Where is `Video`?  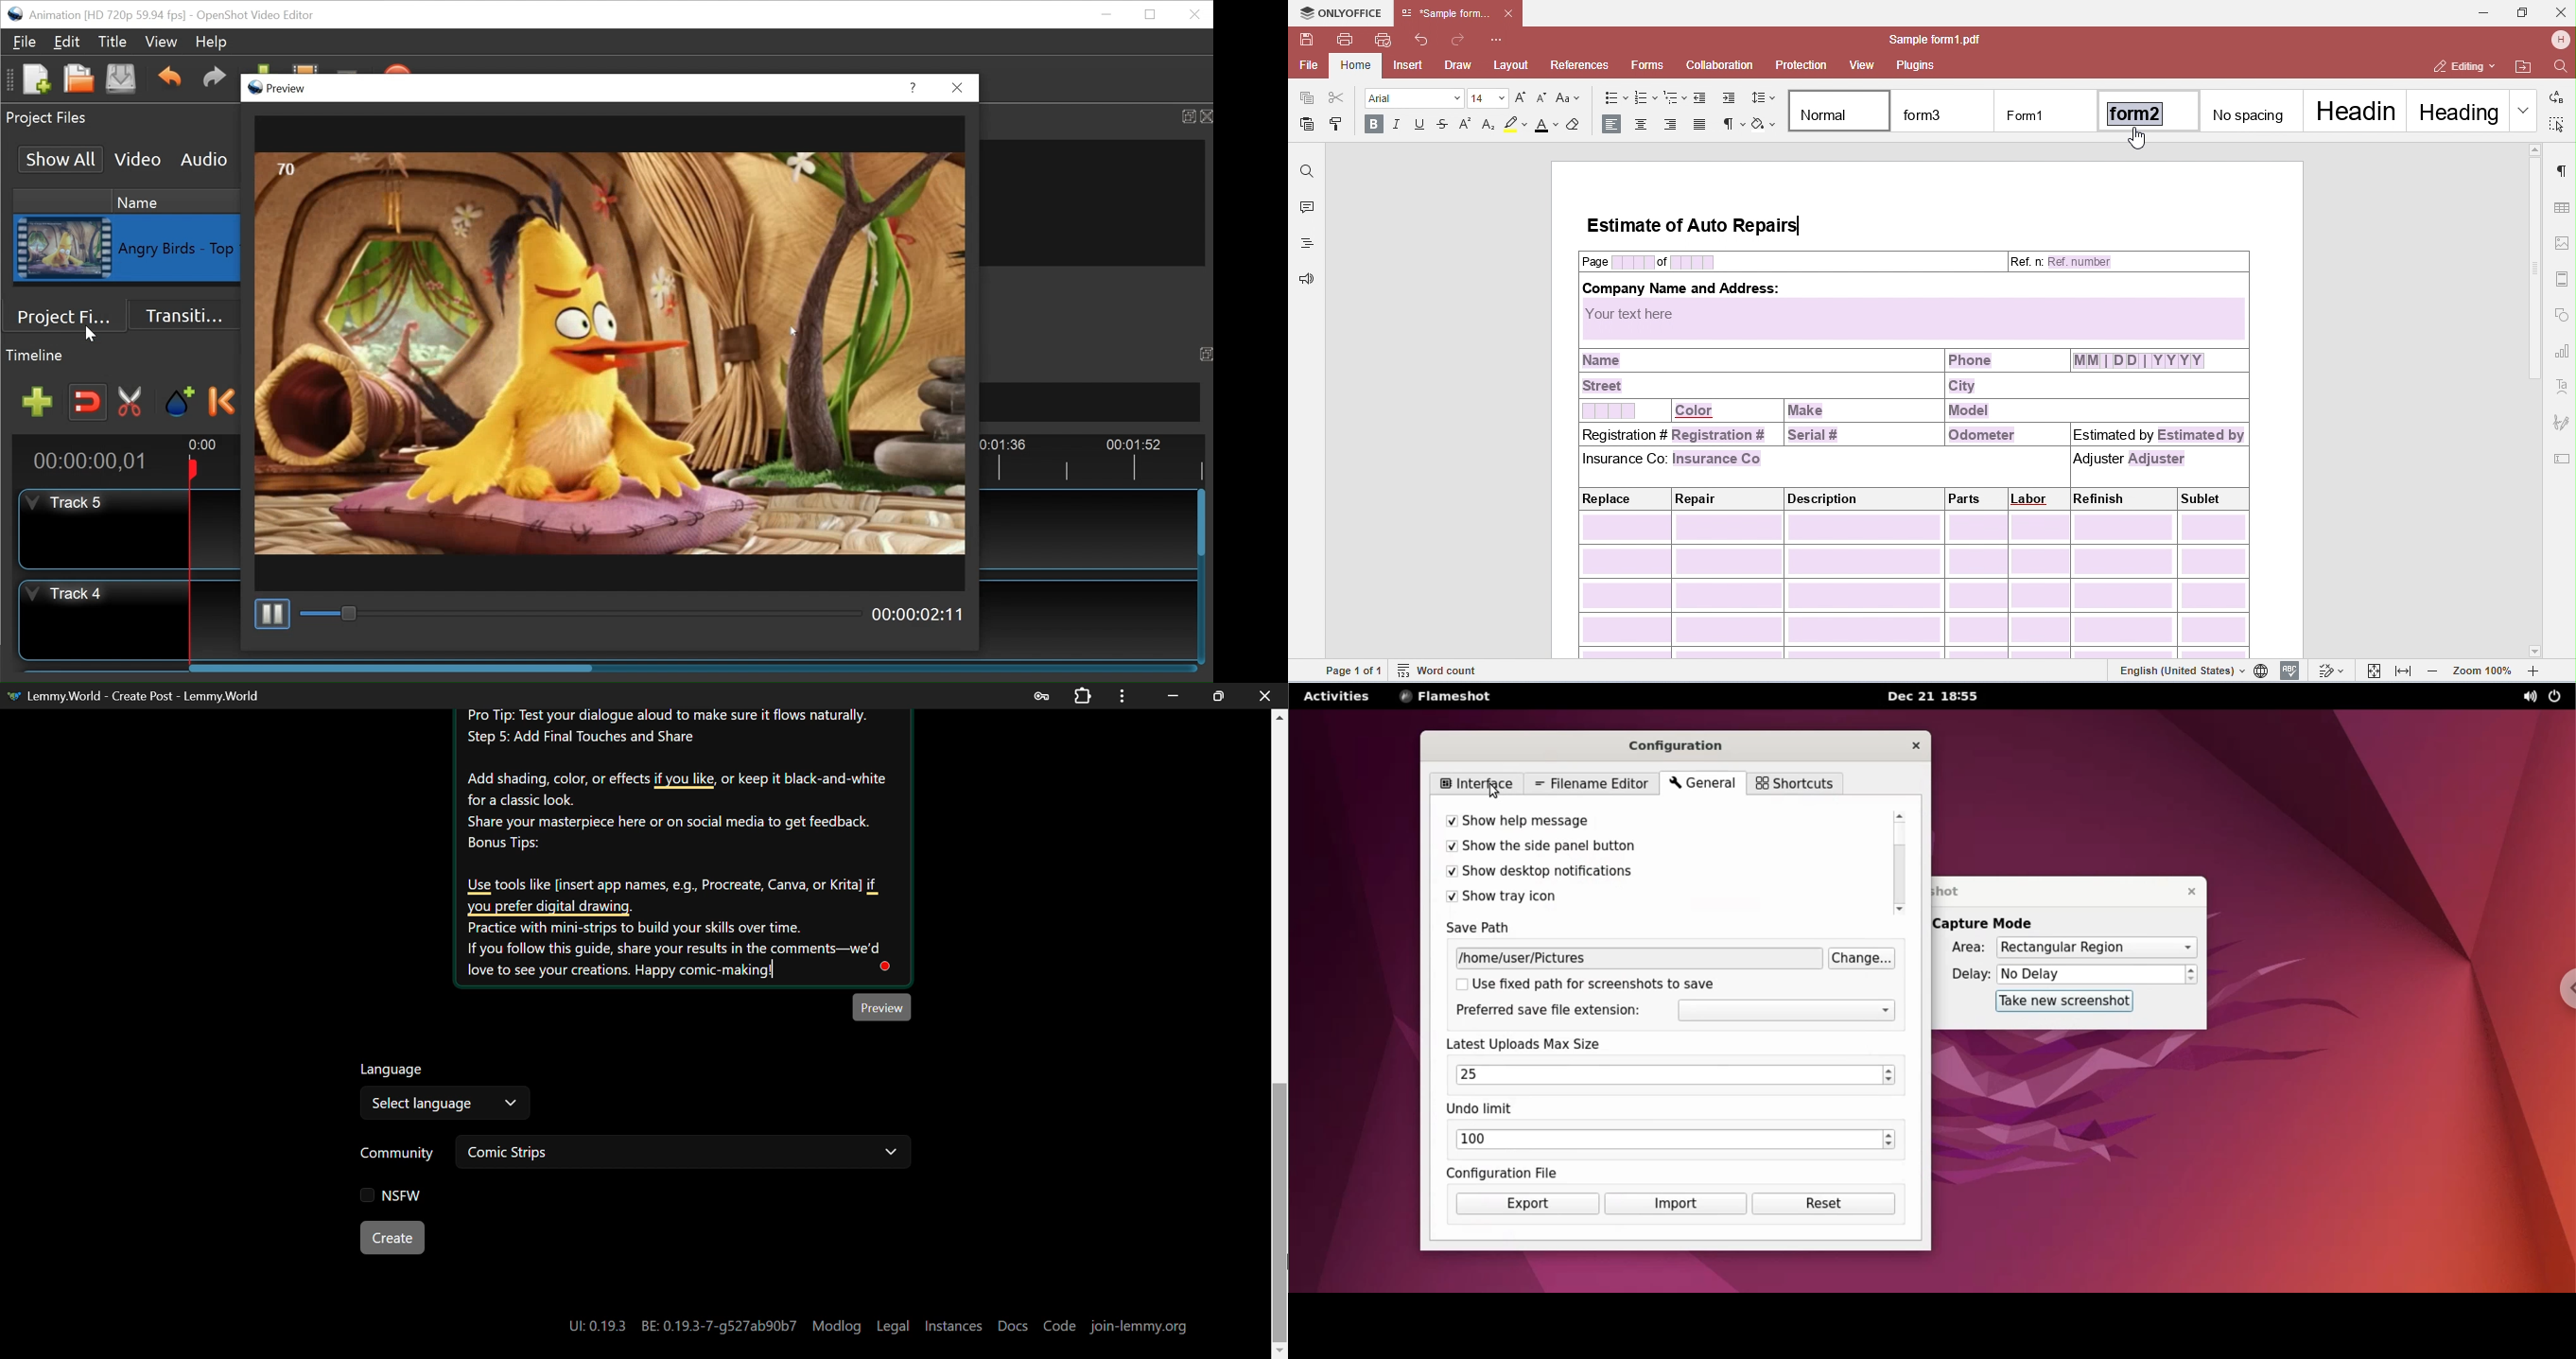 Video is located at coordinates (137, 159).